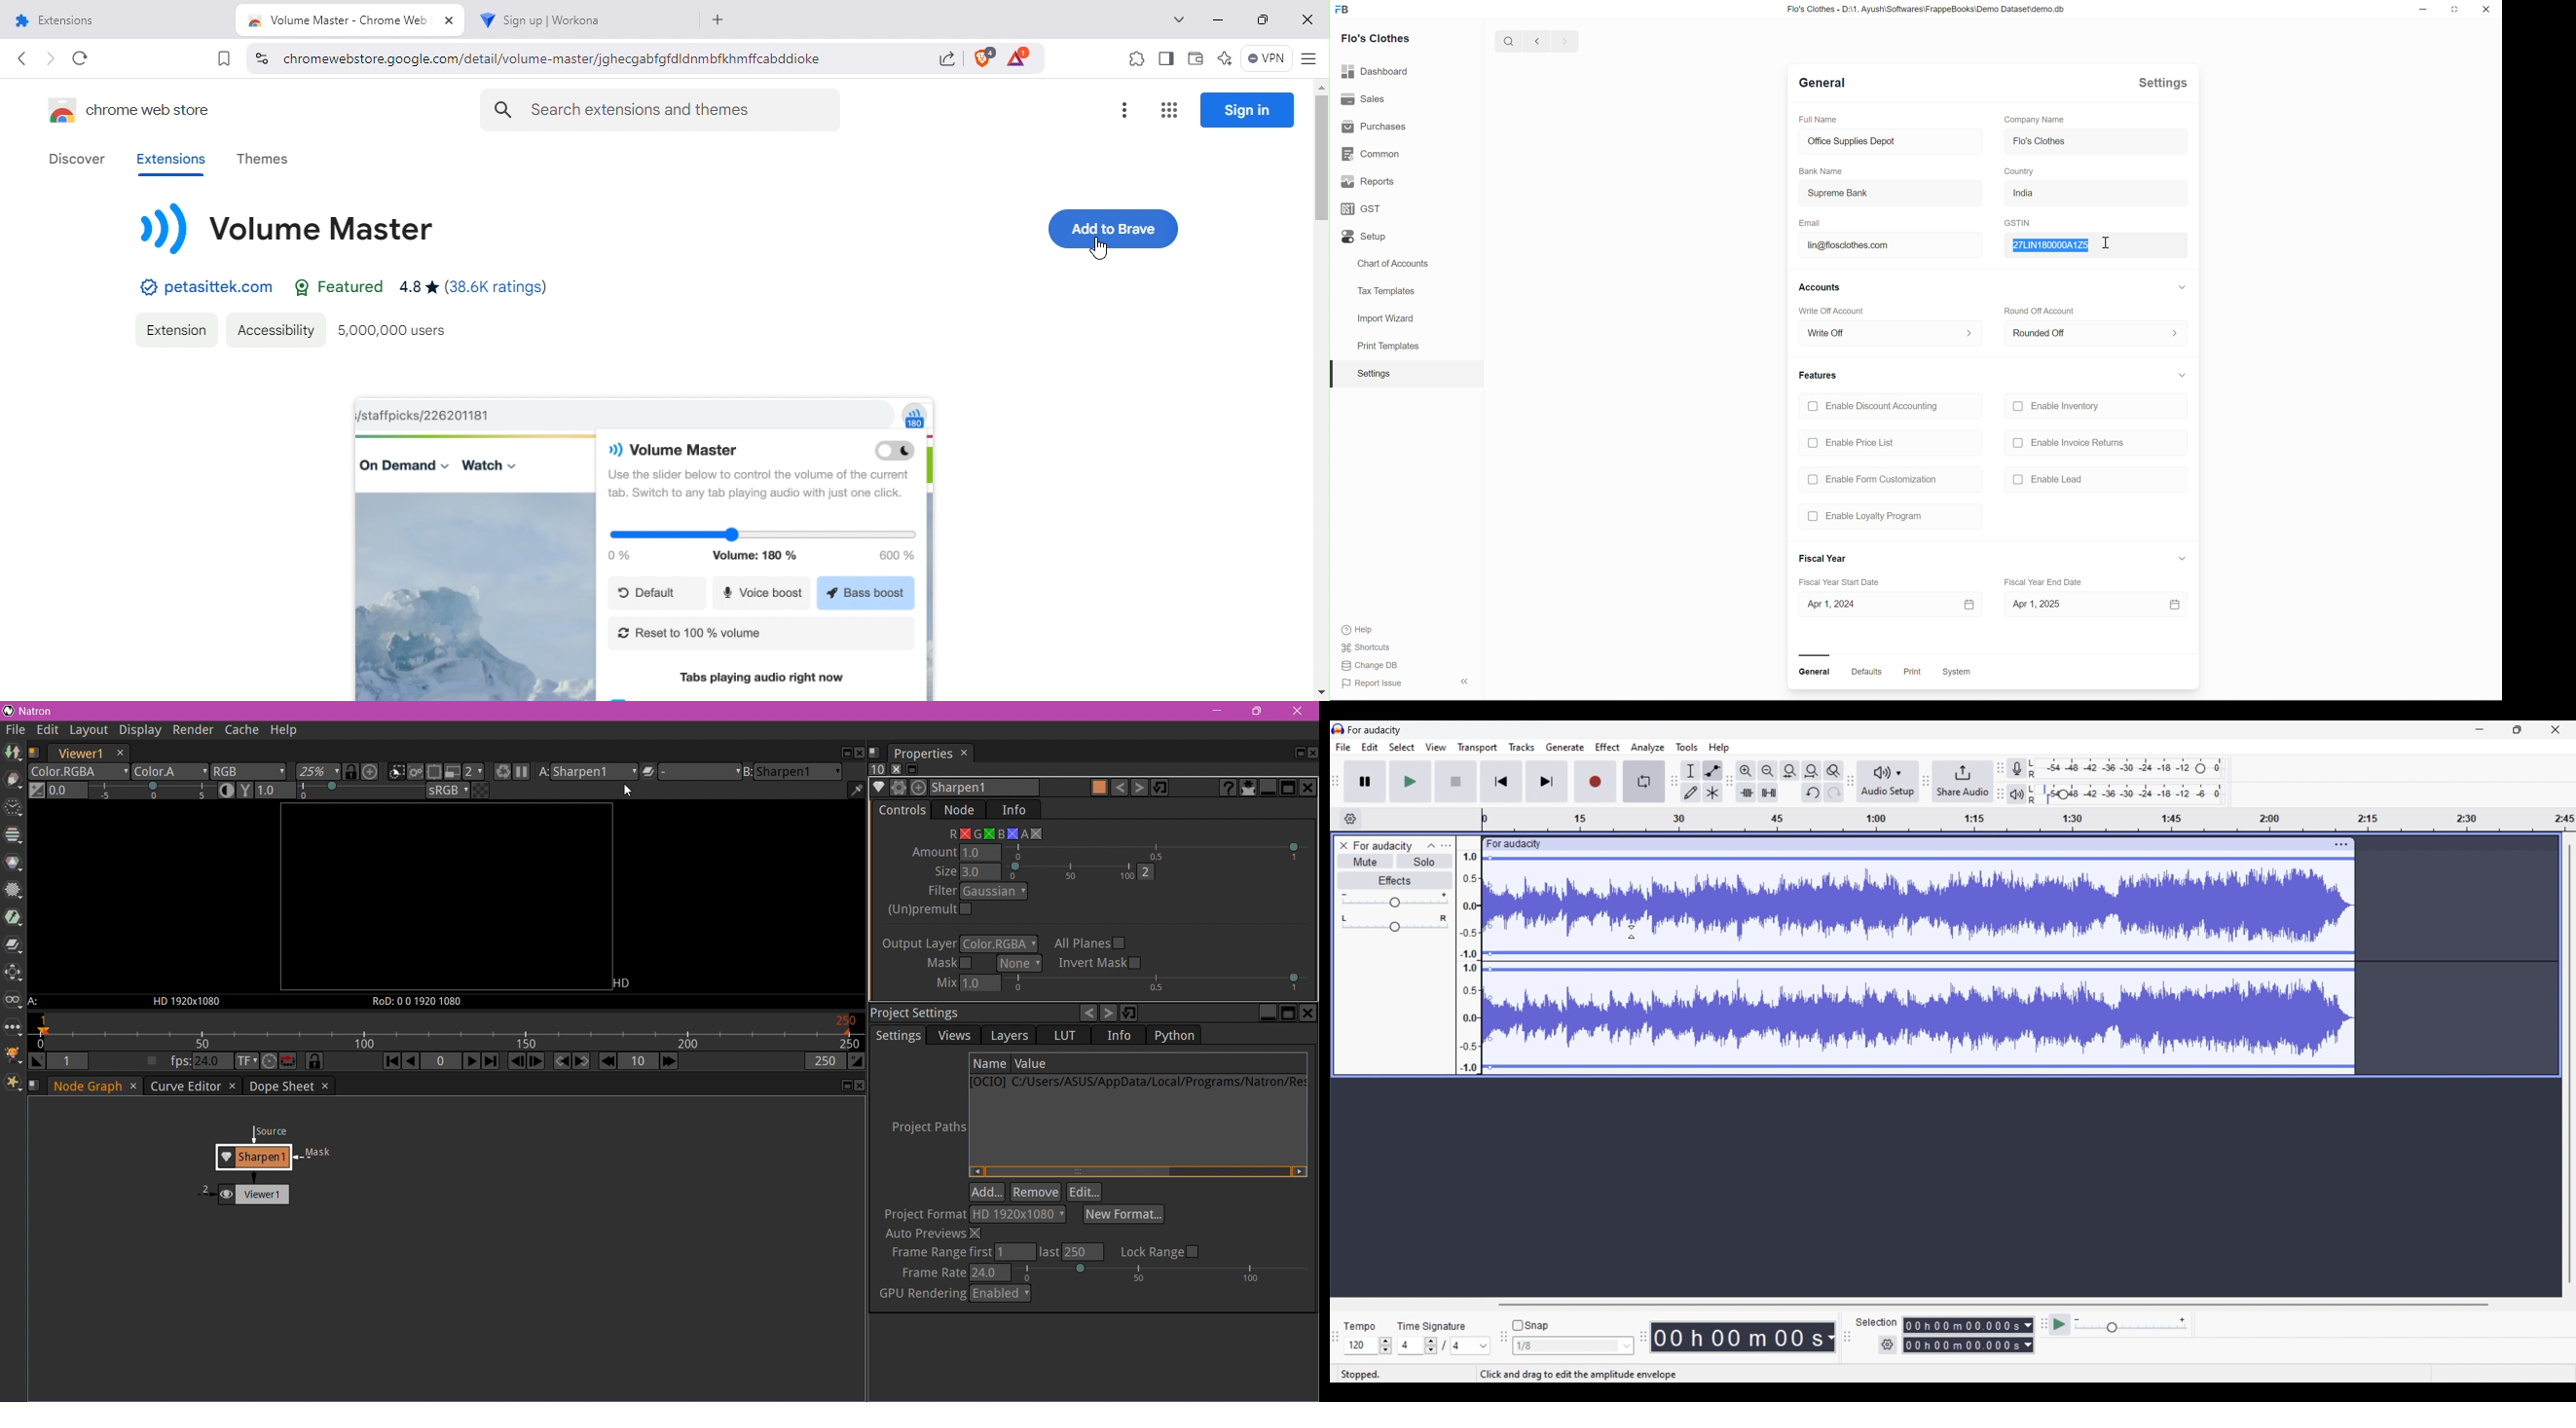 Image resolution: width=2576 pixels, height=1428 pixels. I want to click on Duration measurement, so click(2029, 1335).